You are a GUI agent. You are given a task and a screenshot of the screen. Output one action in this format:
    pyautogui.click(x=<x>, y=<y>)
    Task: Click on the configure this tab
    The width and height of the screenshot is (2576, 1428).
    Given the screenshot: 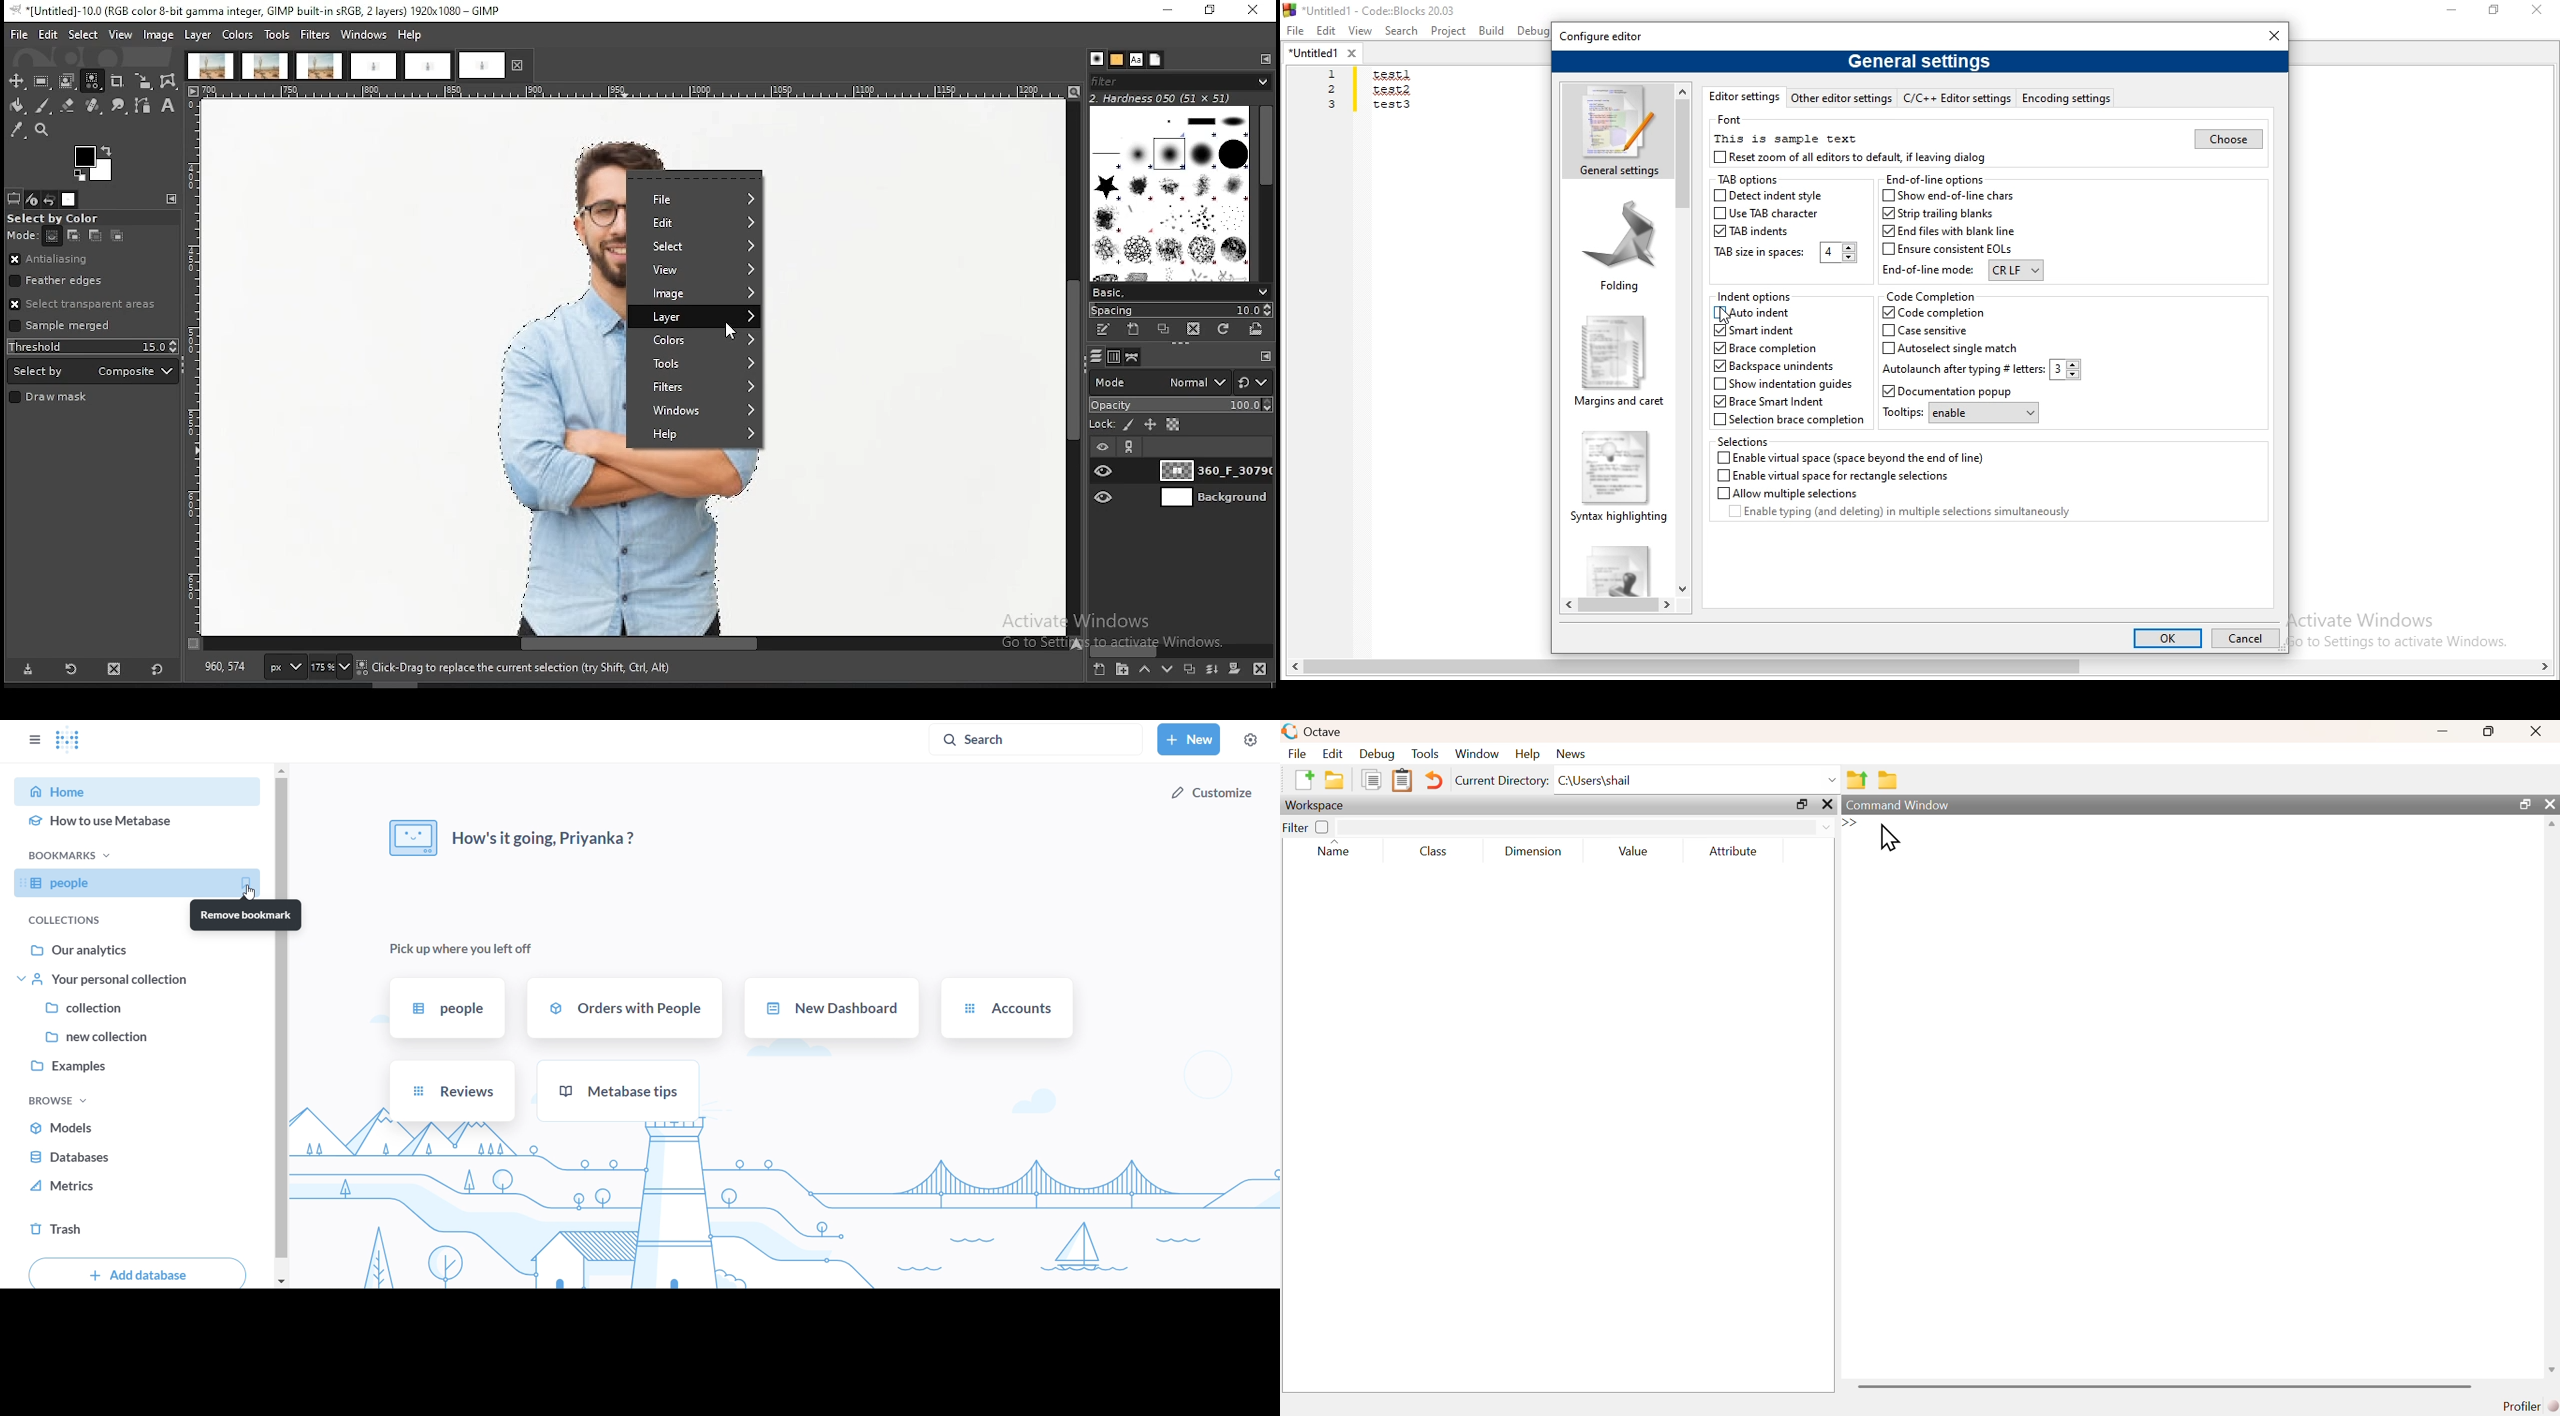 What is the action you would take?
    pyautogui.click(x=1265, y=356)
    